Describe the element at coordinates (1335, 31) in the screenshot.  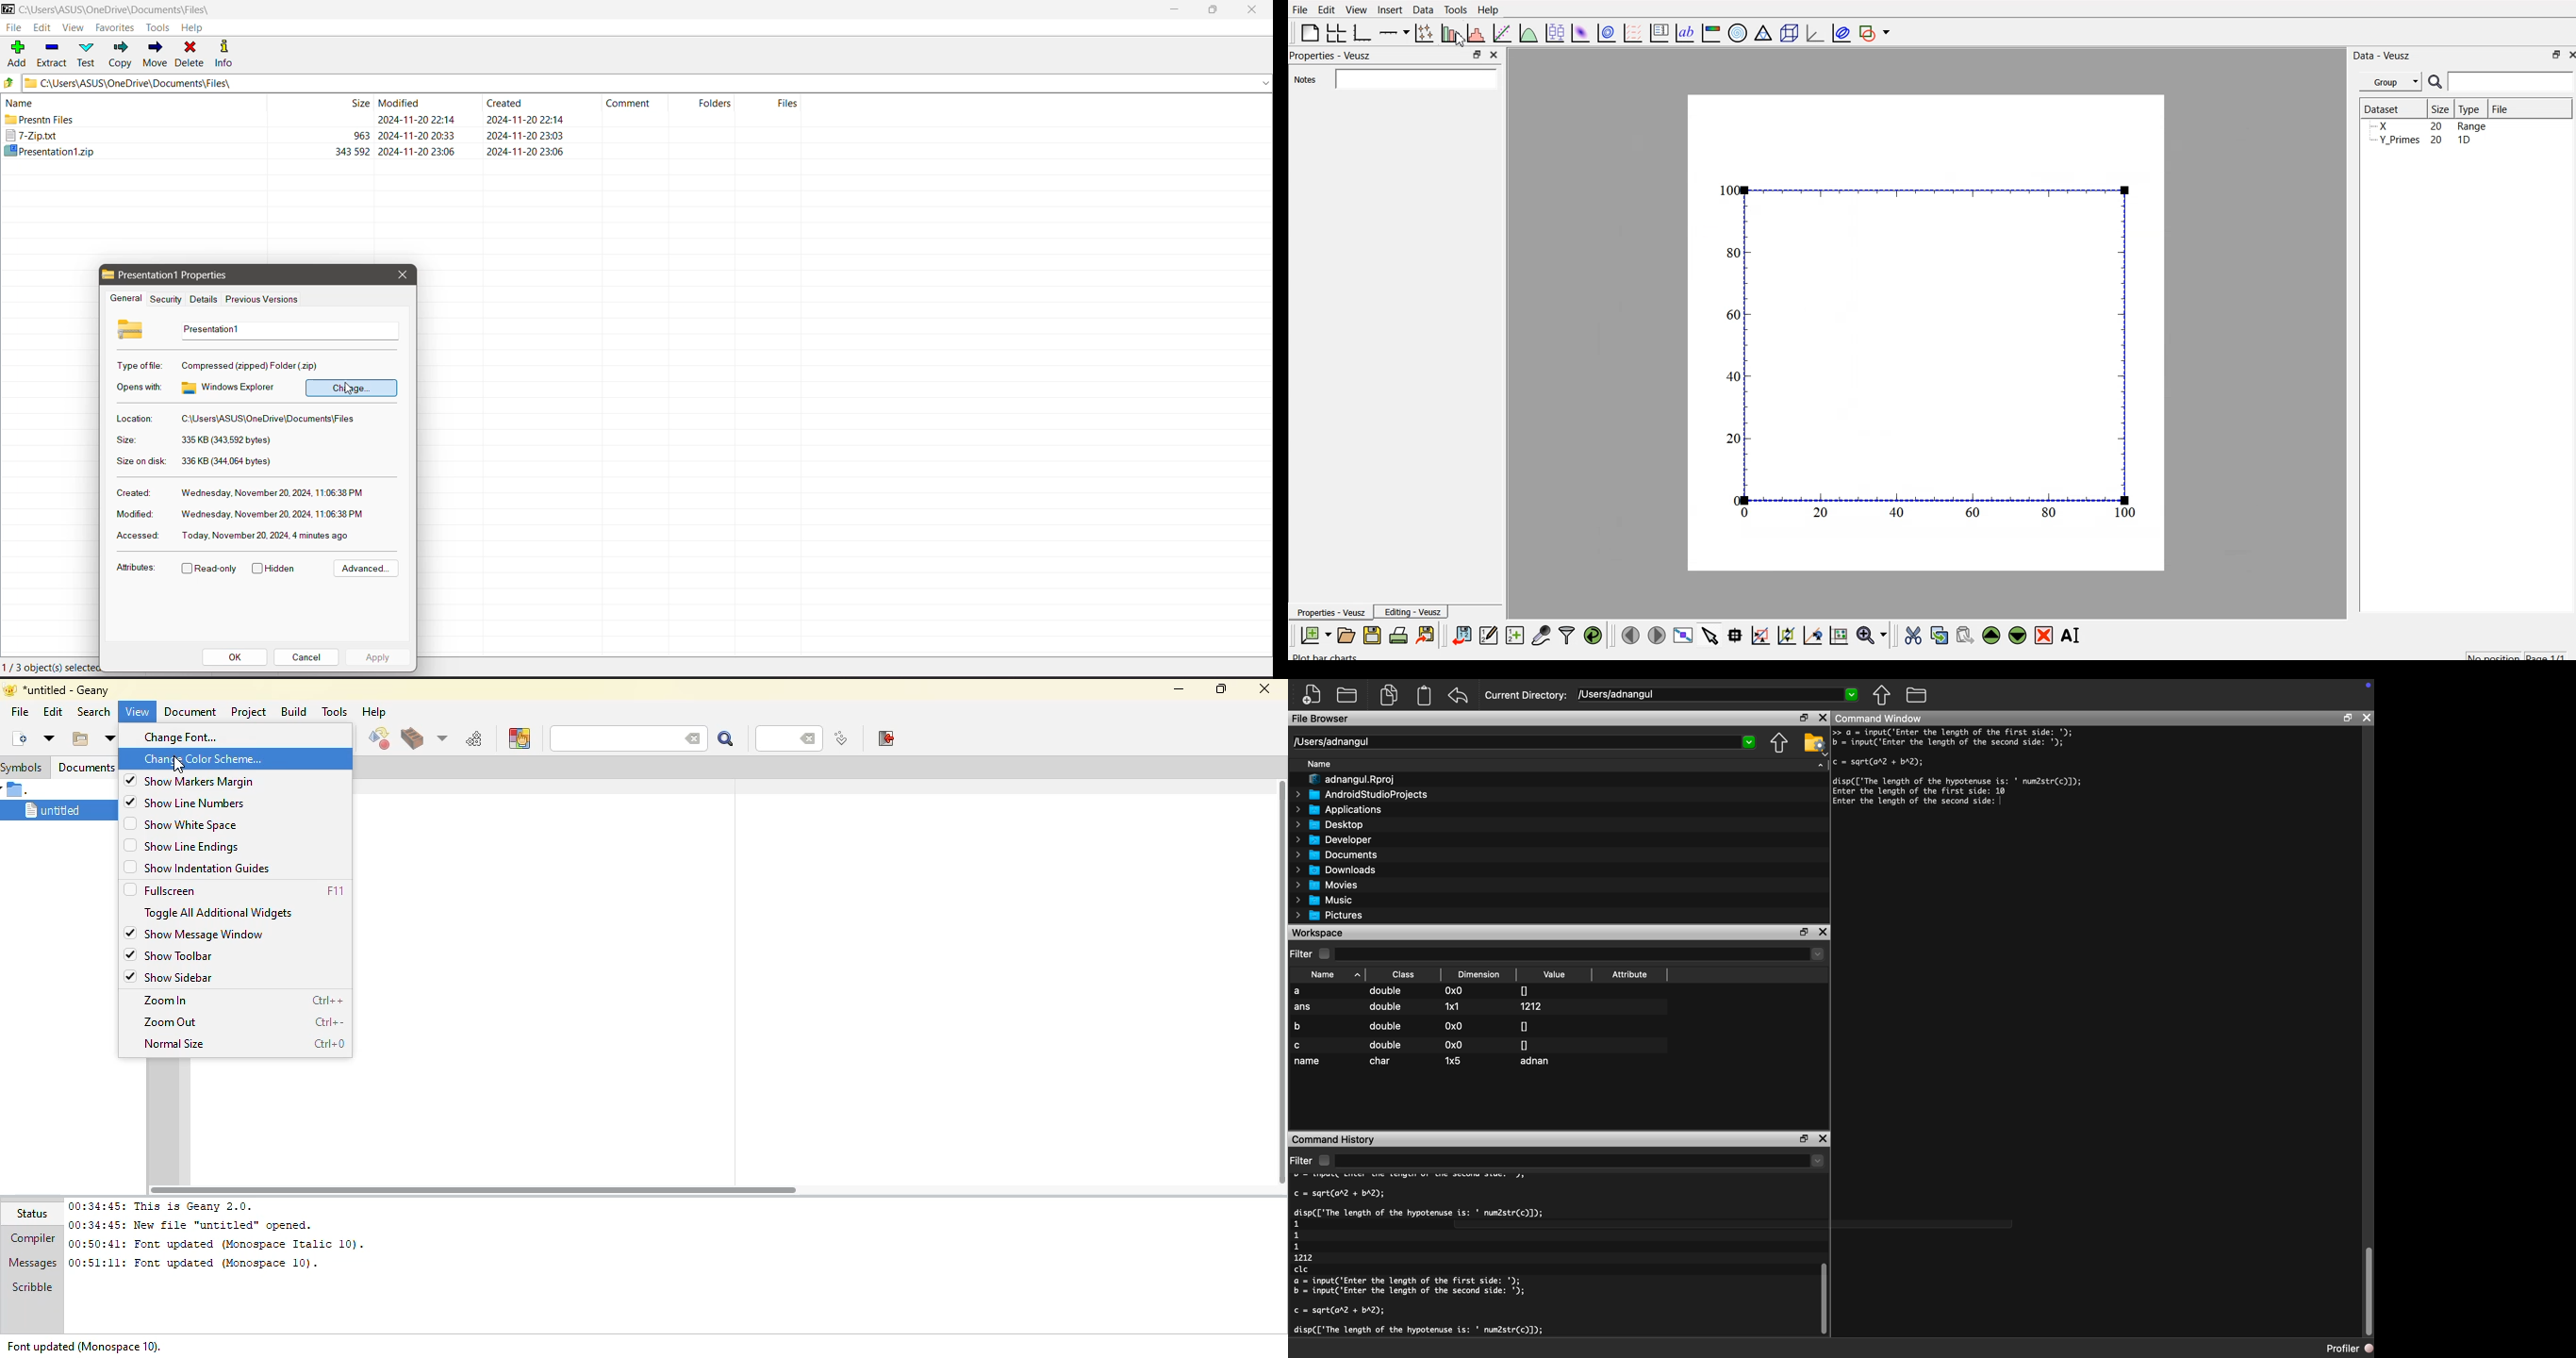
I see `arrange grid in graph` at that location.